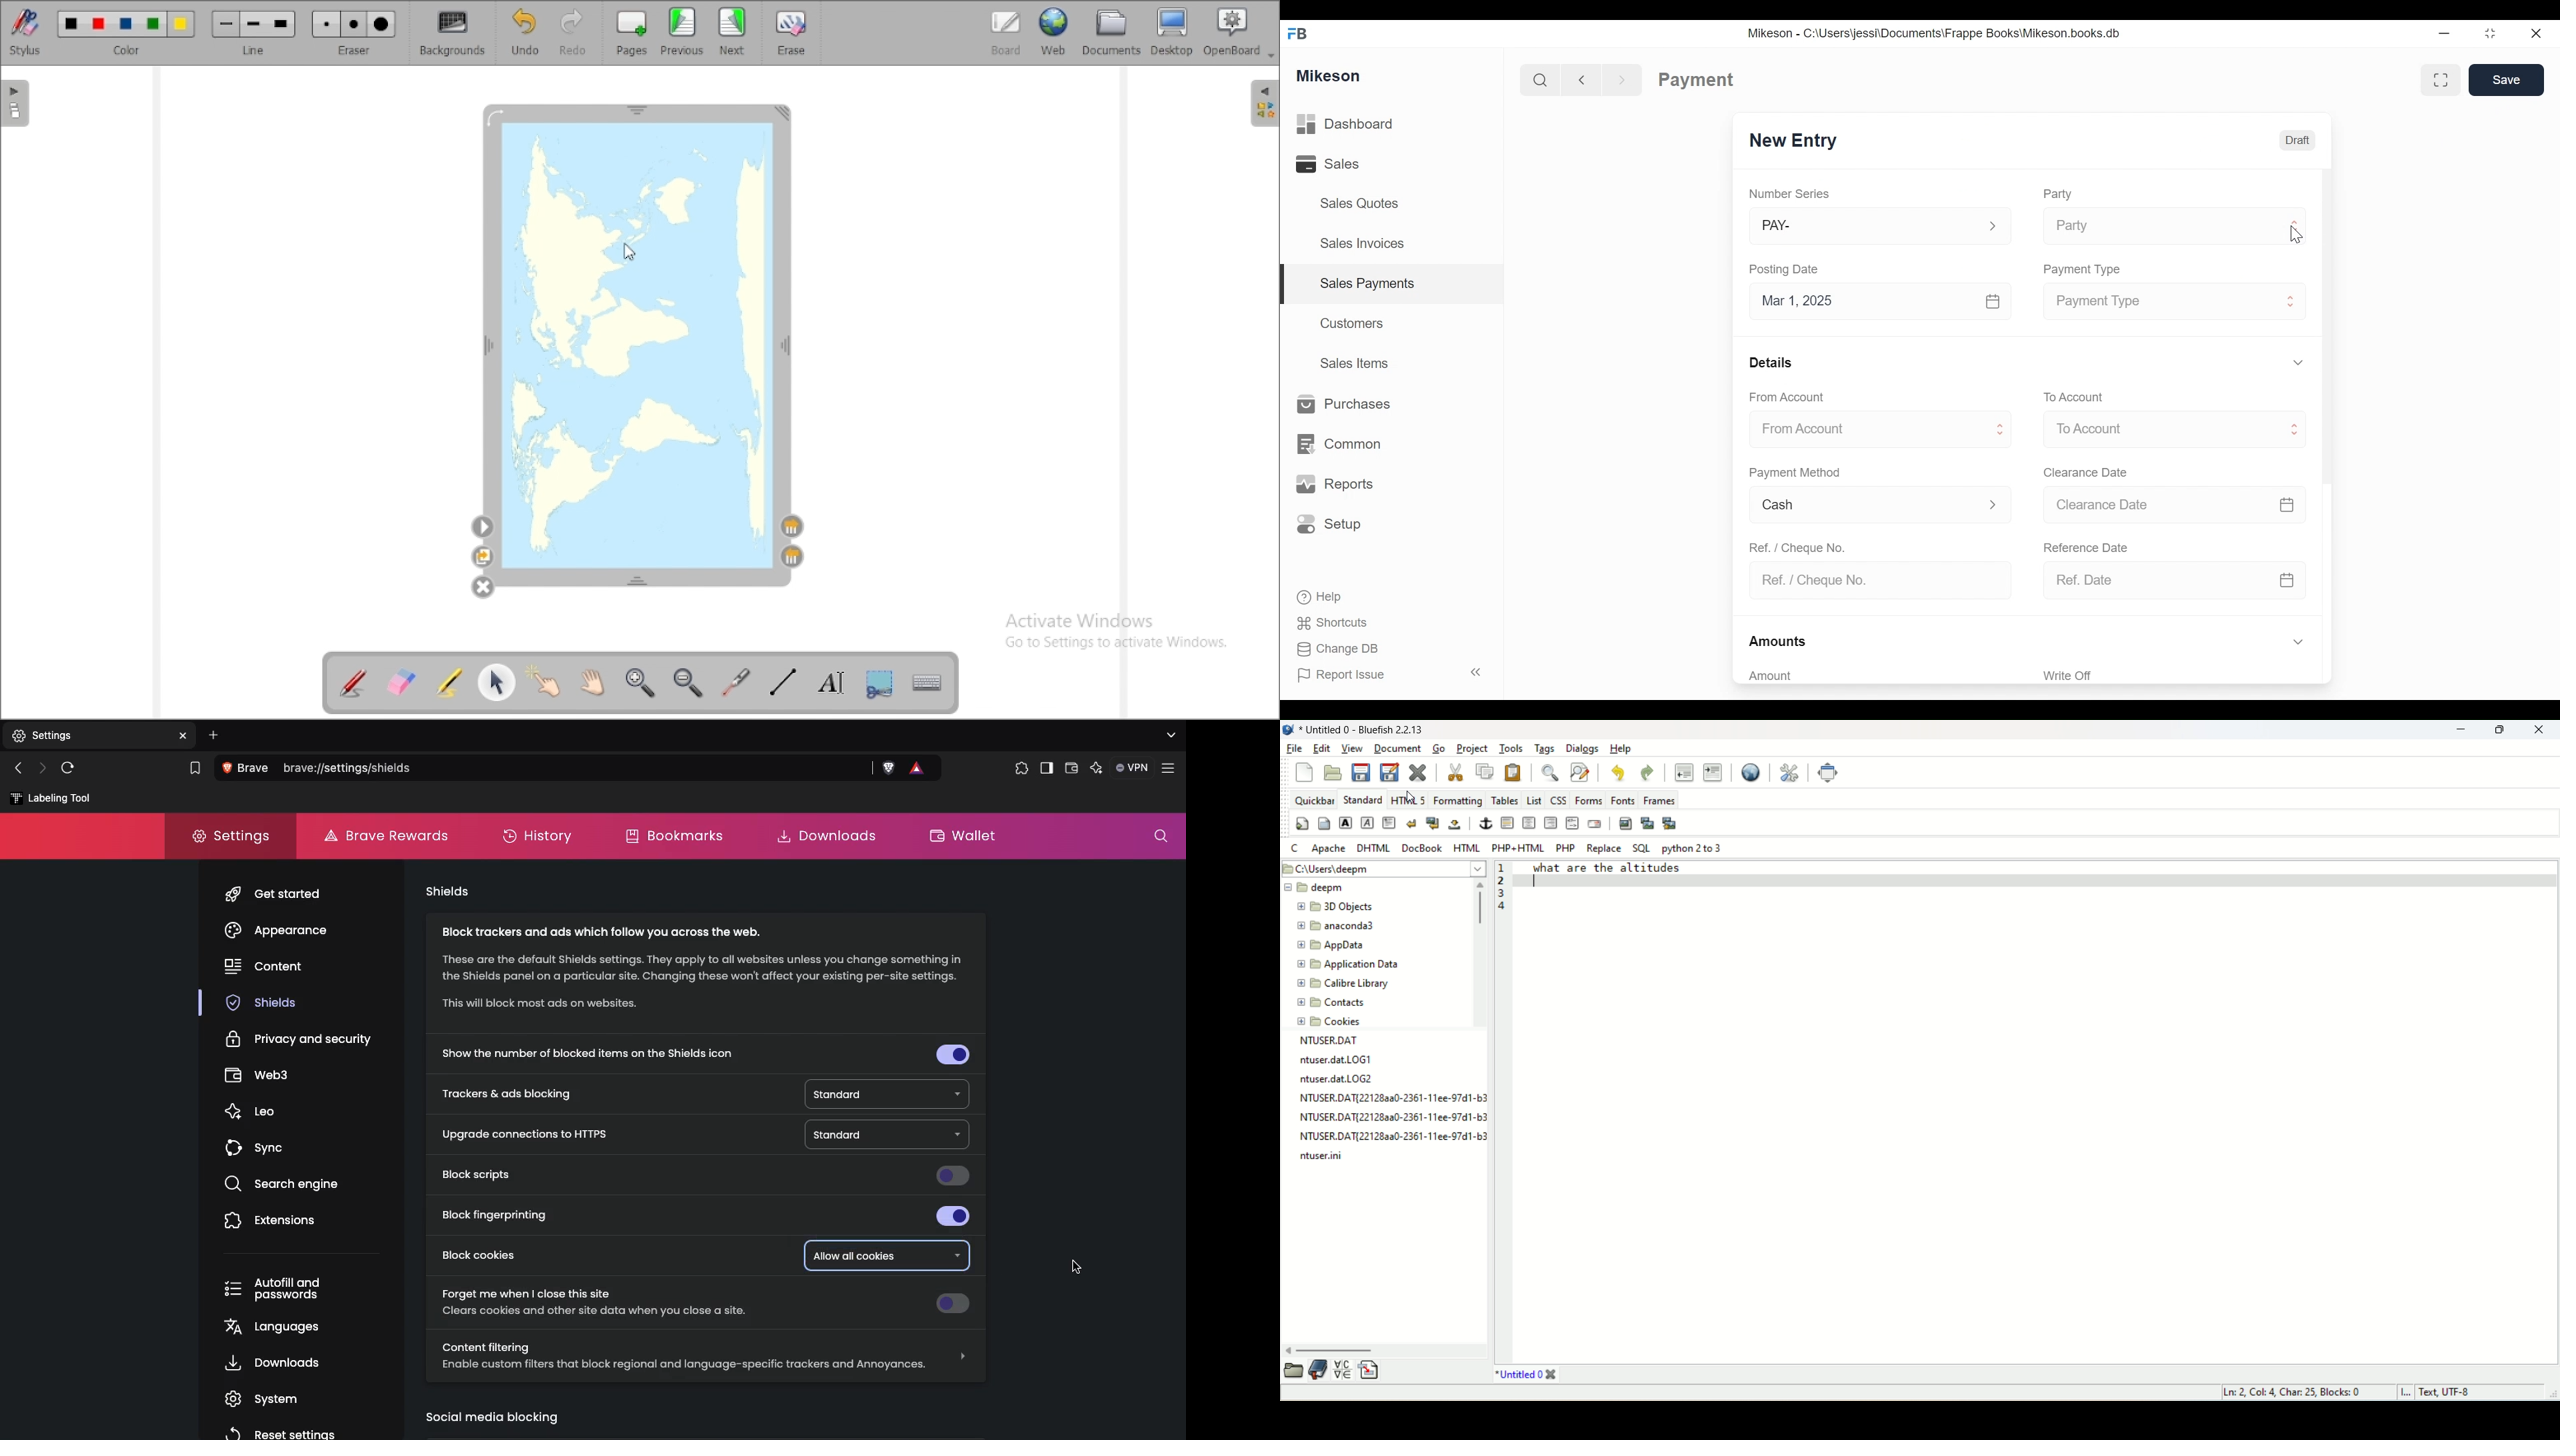  I want to click on Full width toggle, so click(2439, 81).